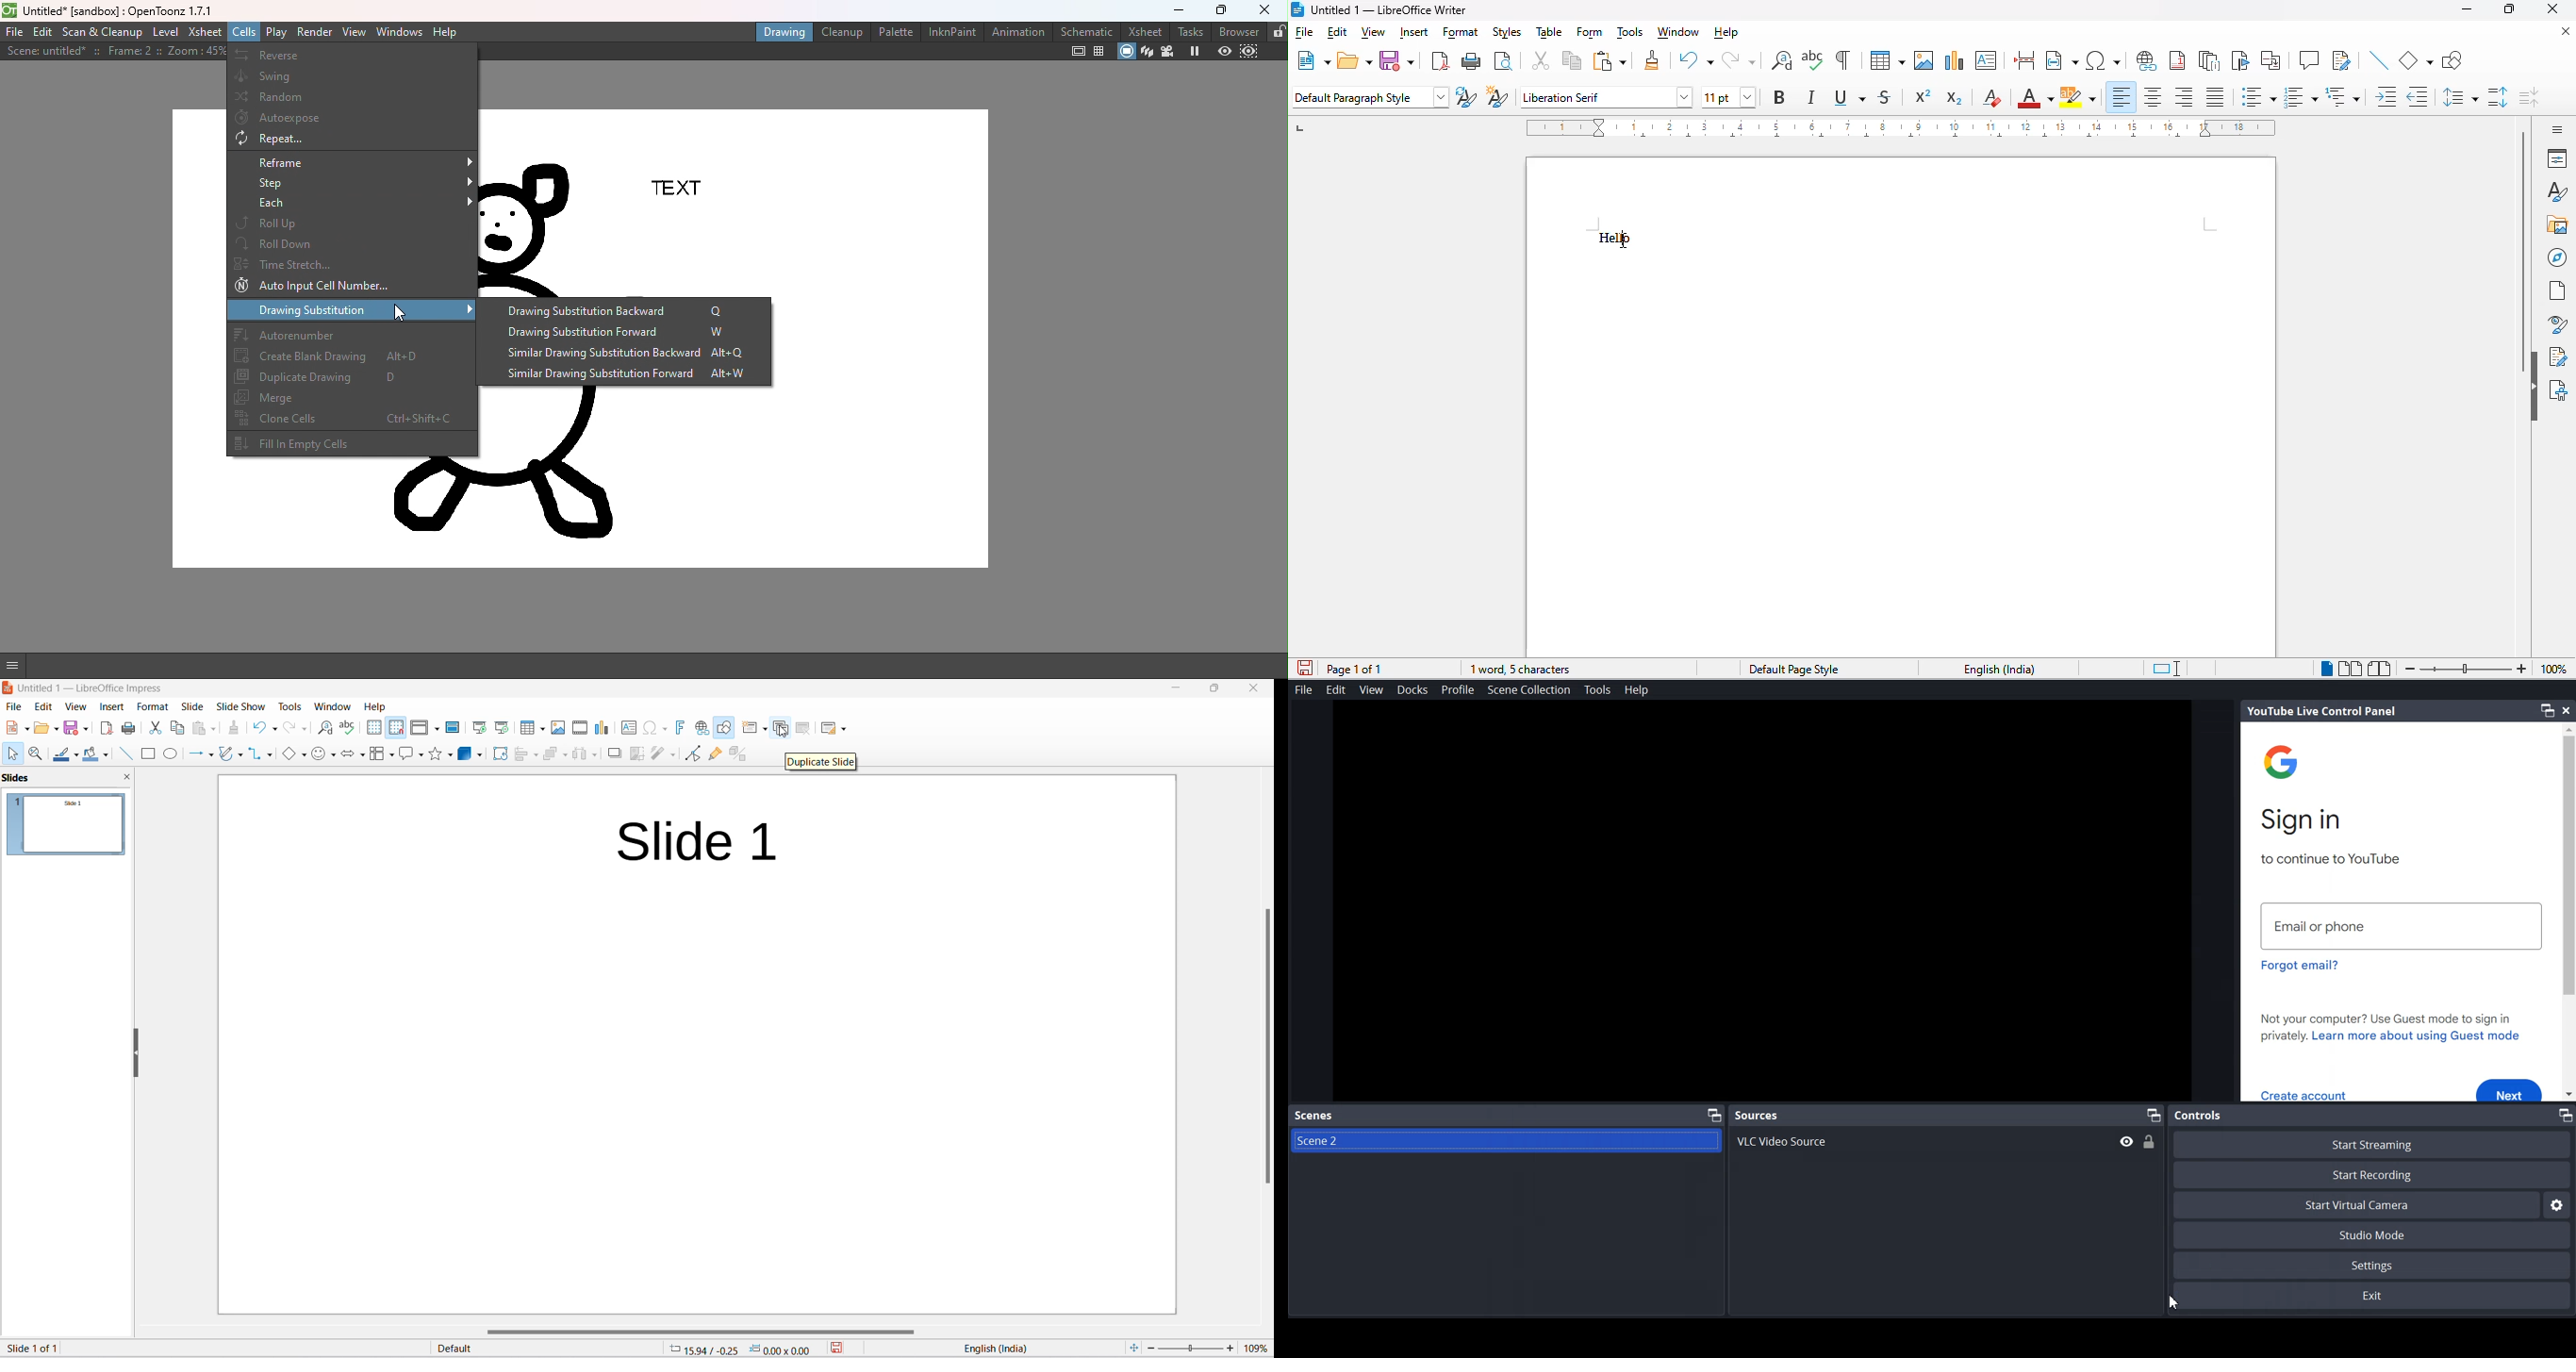  I want to click on Scenes, so click(1315, 1115).